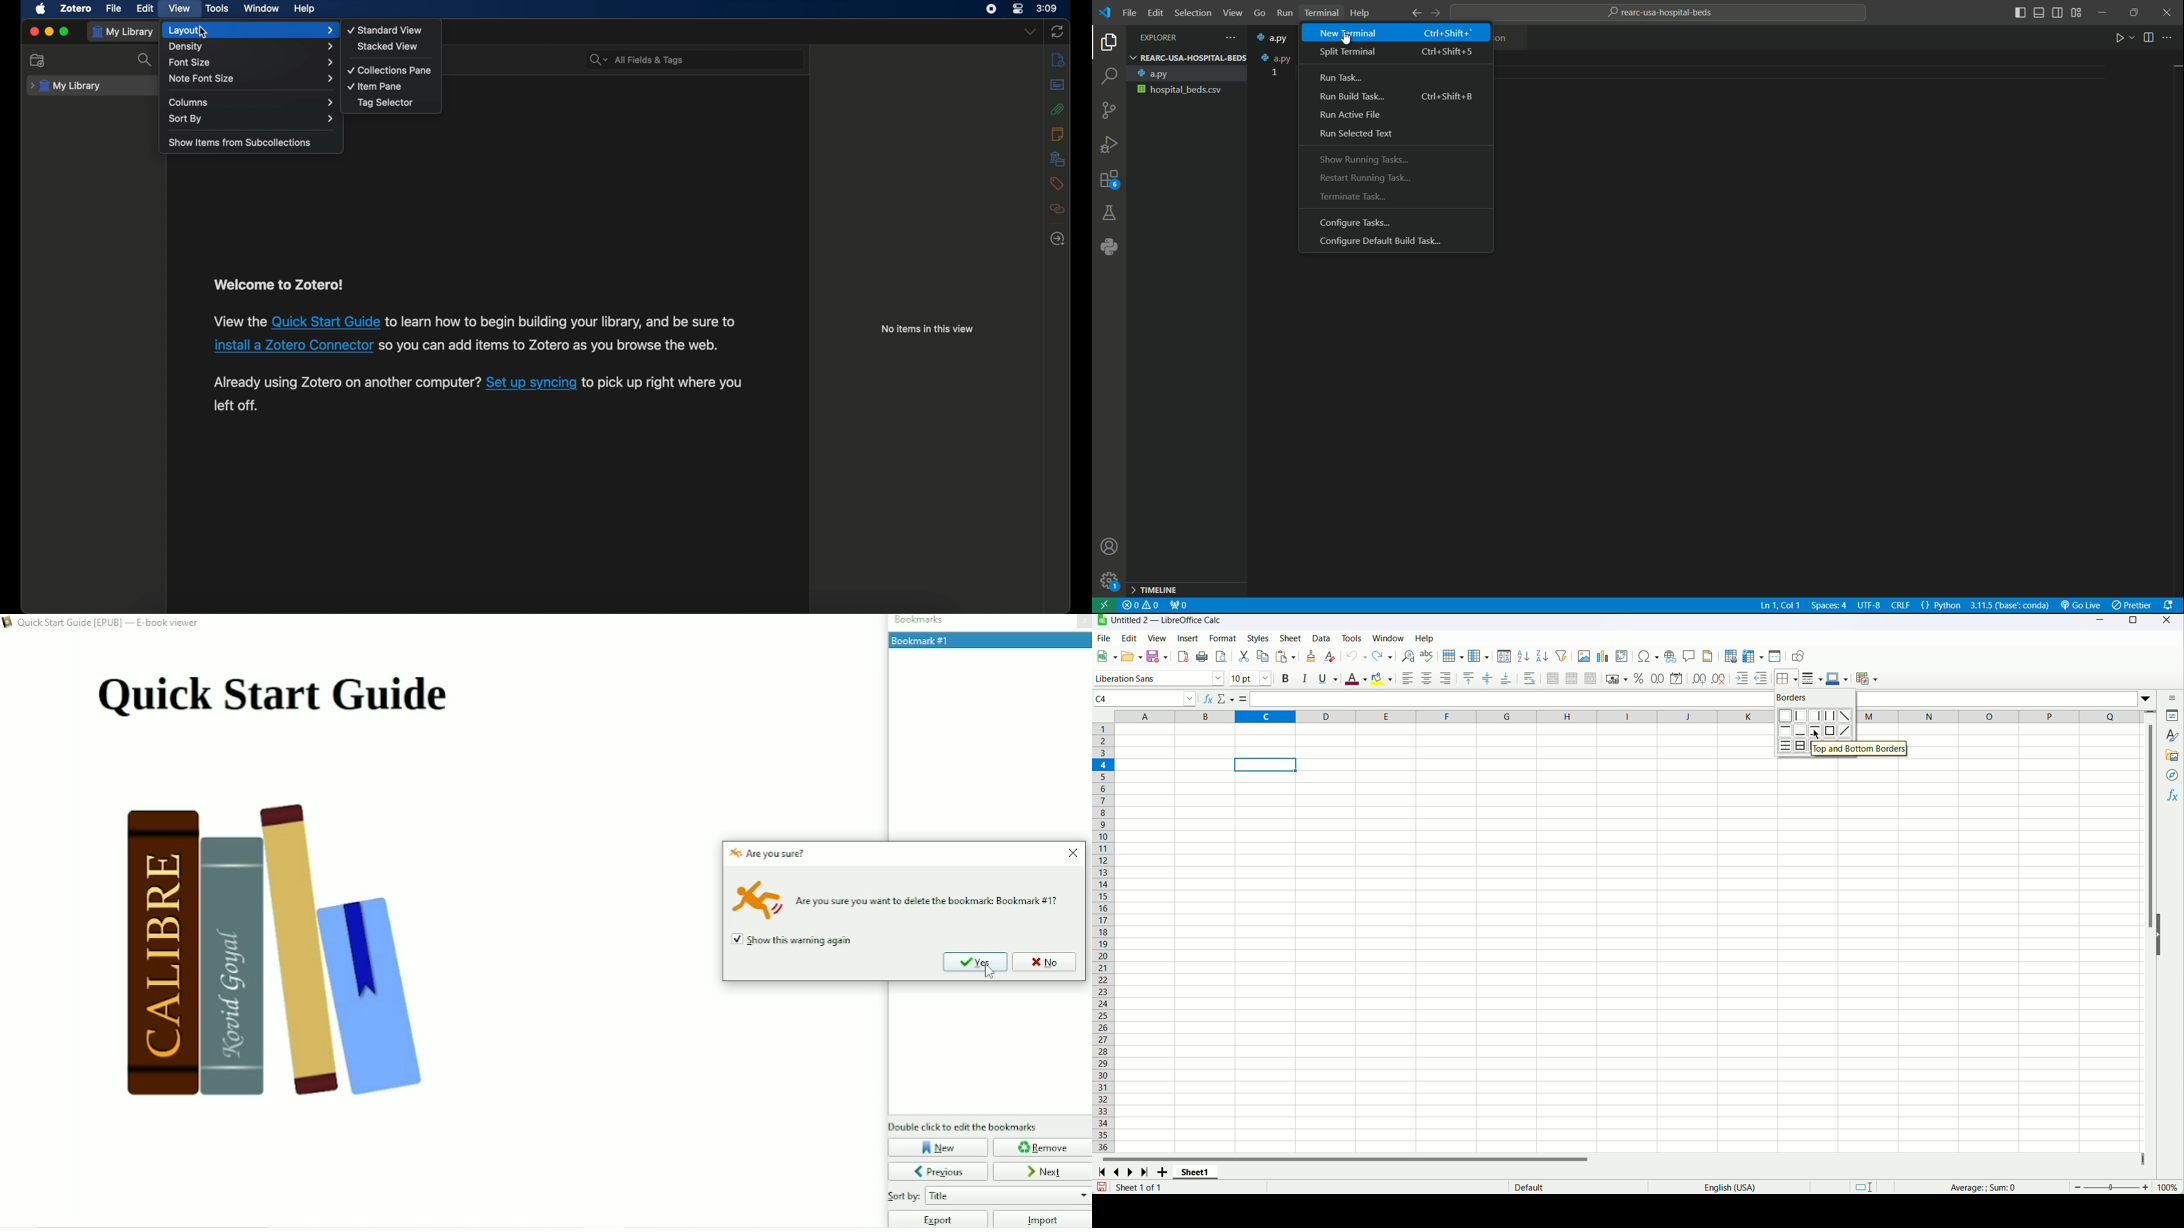  I want to click on Formula, so click(2003, 1187).